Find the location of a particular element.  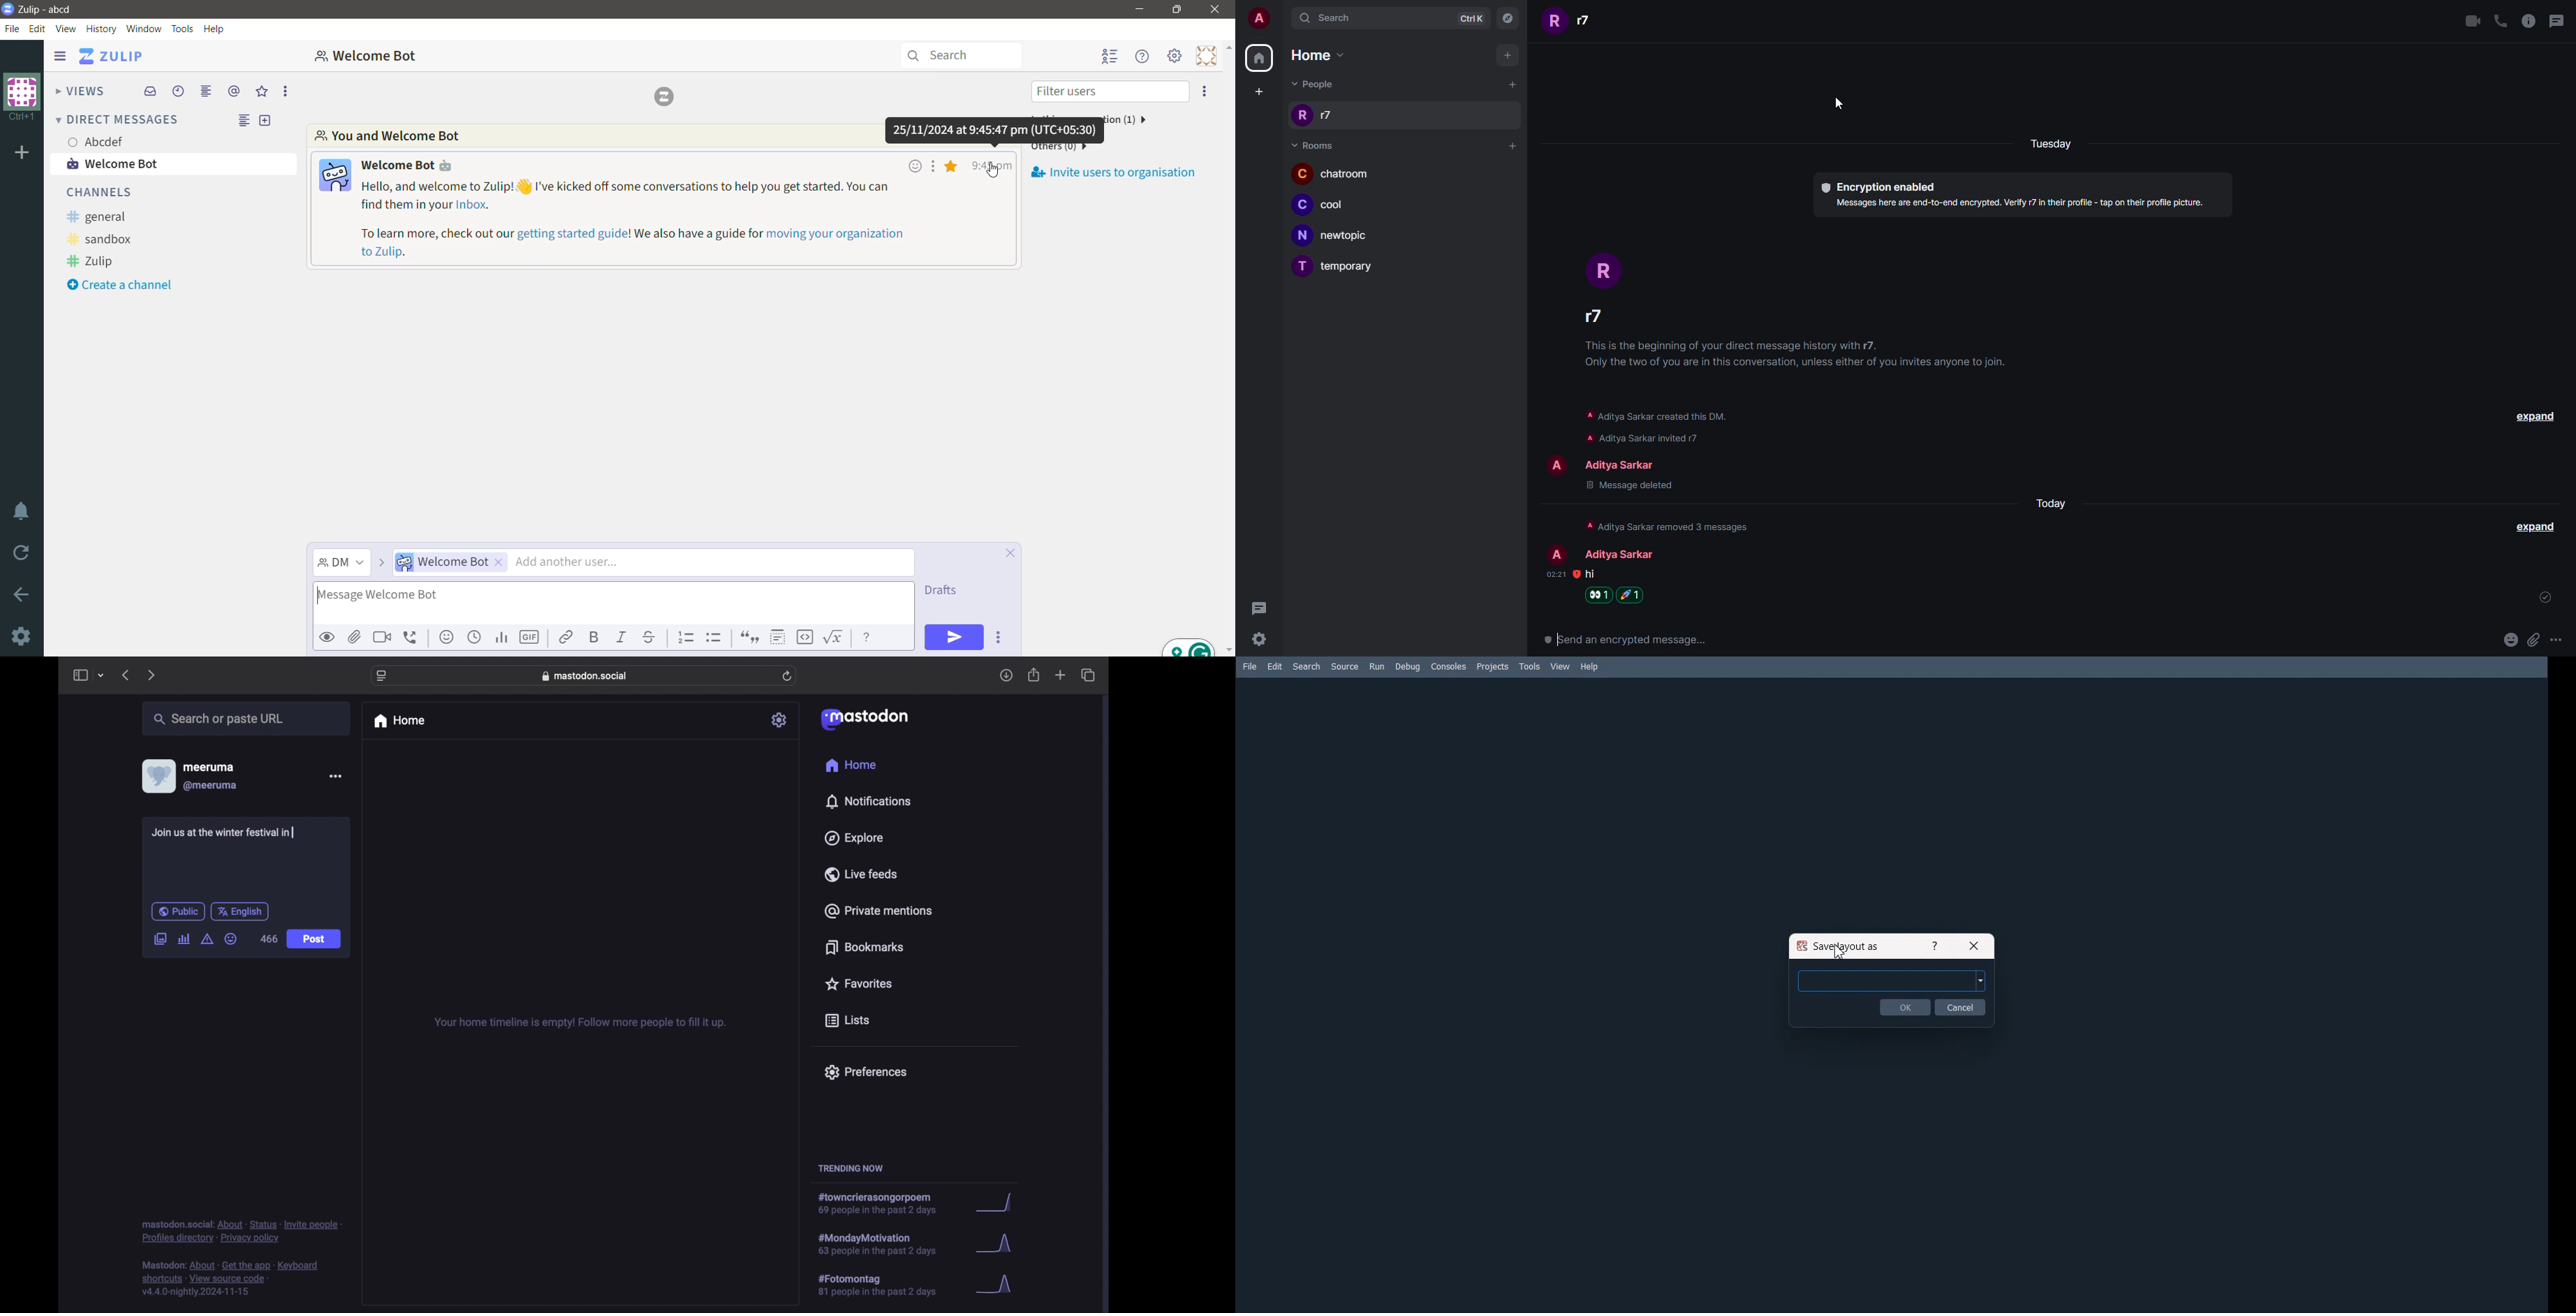

Views is located at coordinates (80, 91).